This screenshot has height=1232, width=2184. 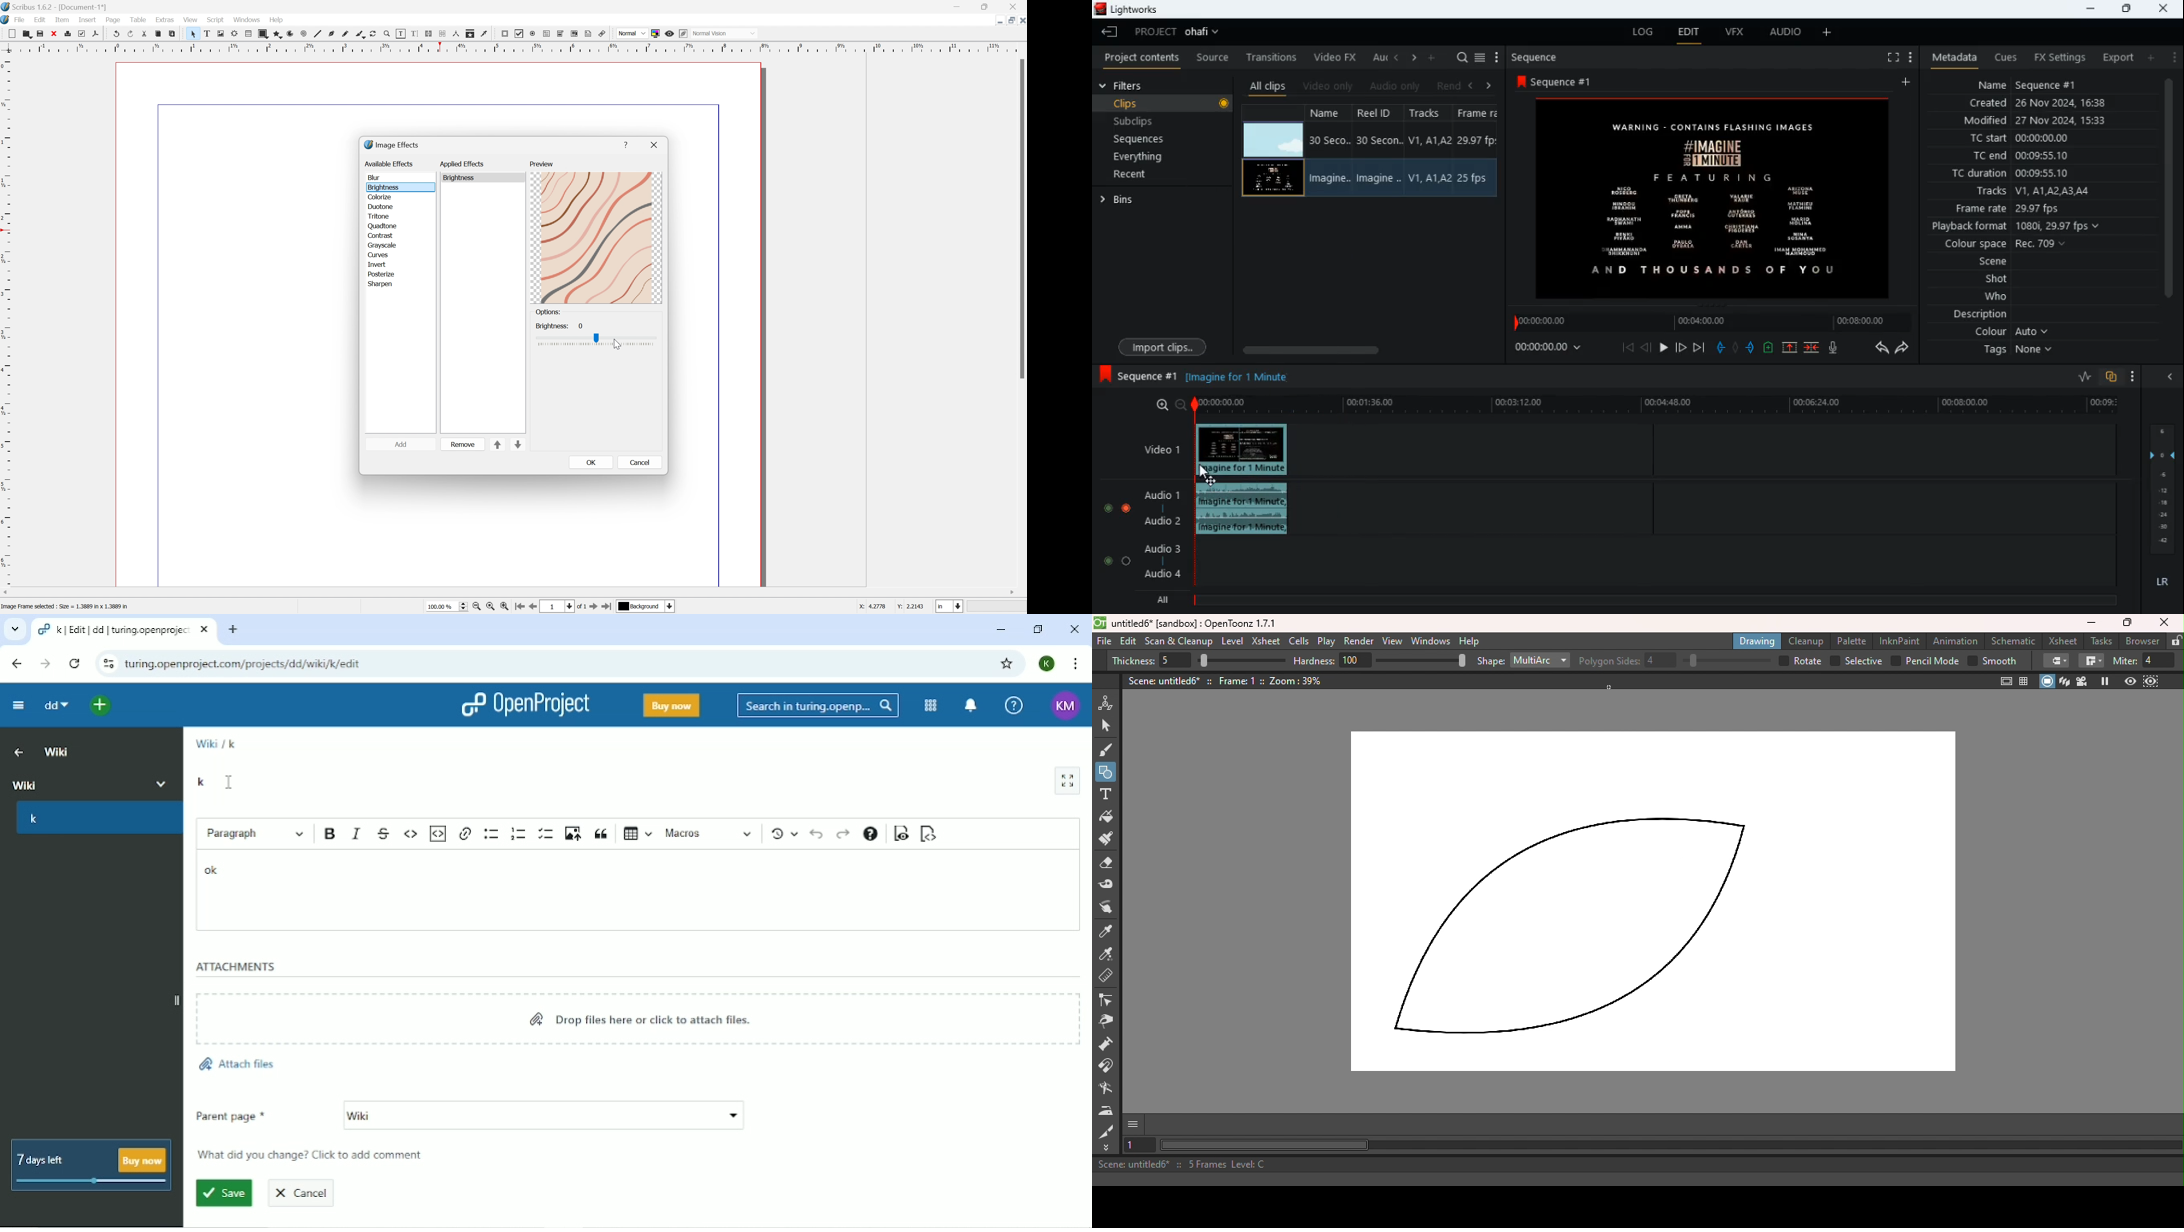 What do you see at coordinates (459, 33) in the screenshot?
I see `Measurements` at bounding box center [459, 33].